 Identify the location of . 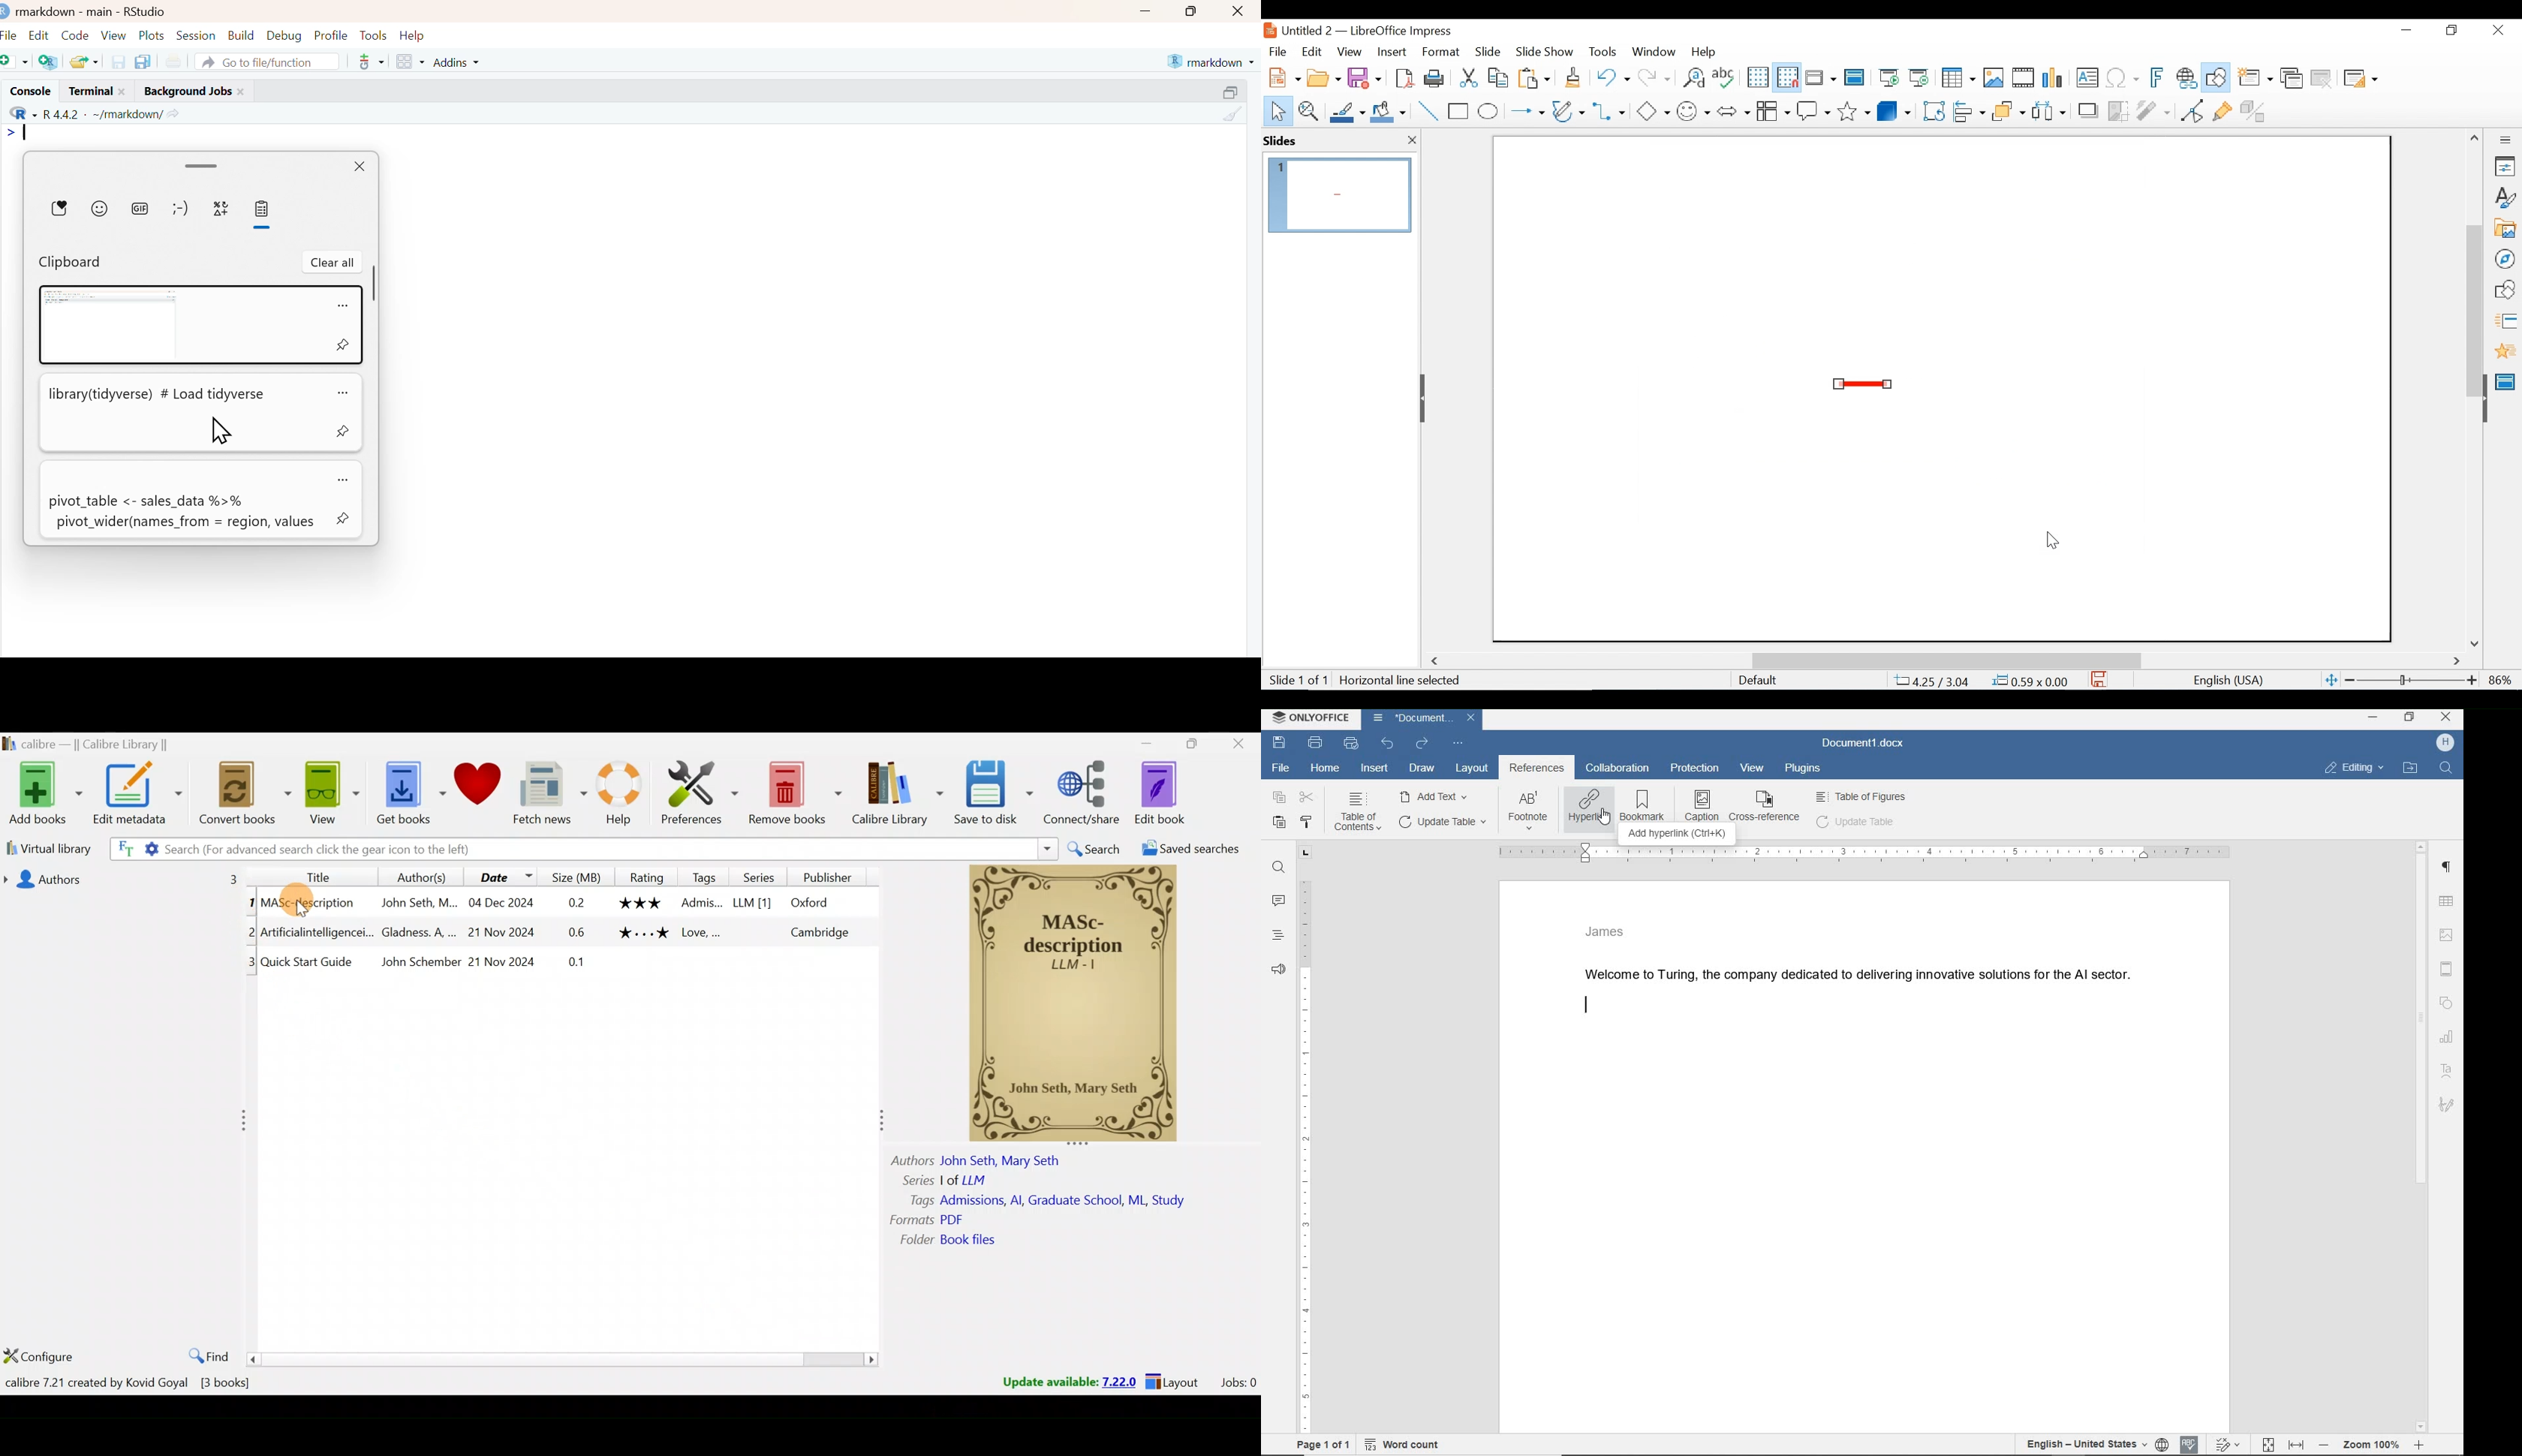
(245, 1122).